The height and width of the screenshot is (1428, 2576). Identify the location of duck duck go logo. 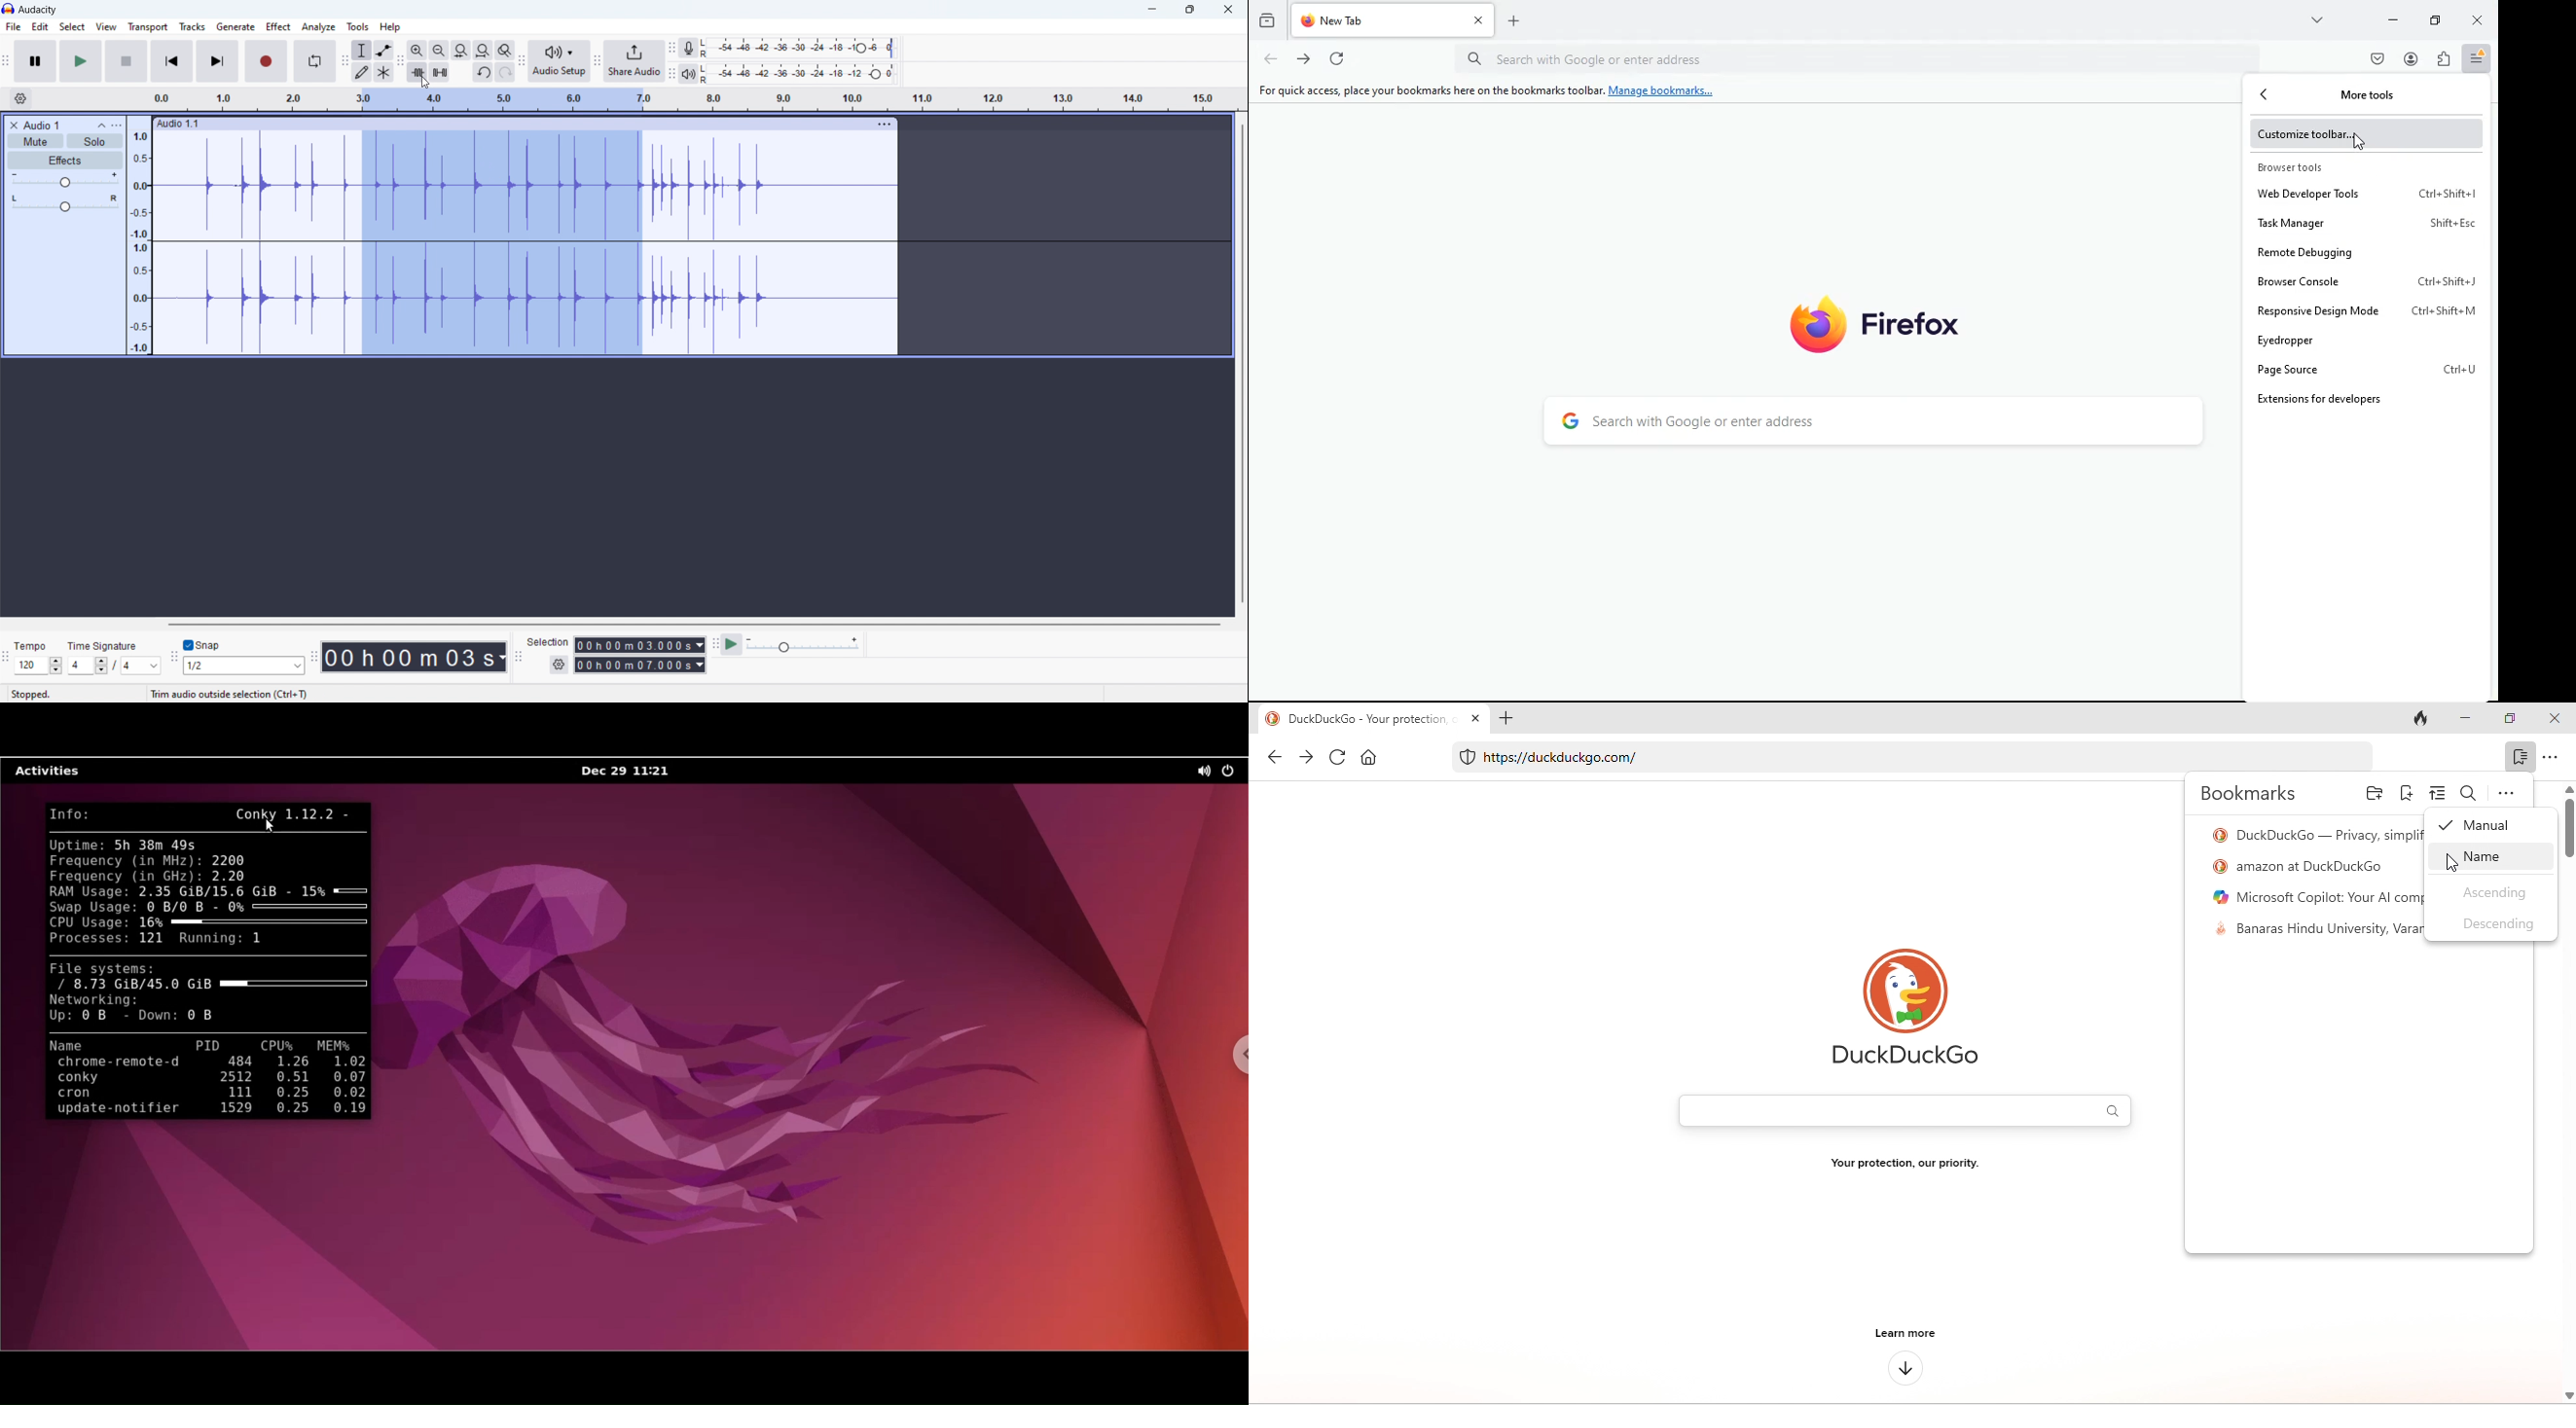
(1905, 1010).